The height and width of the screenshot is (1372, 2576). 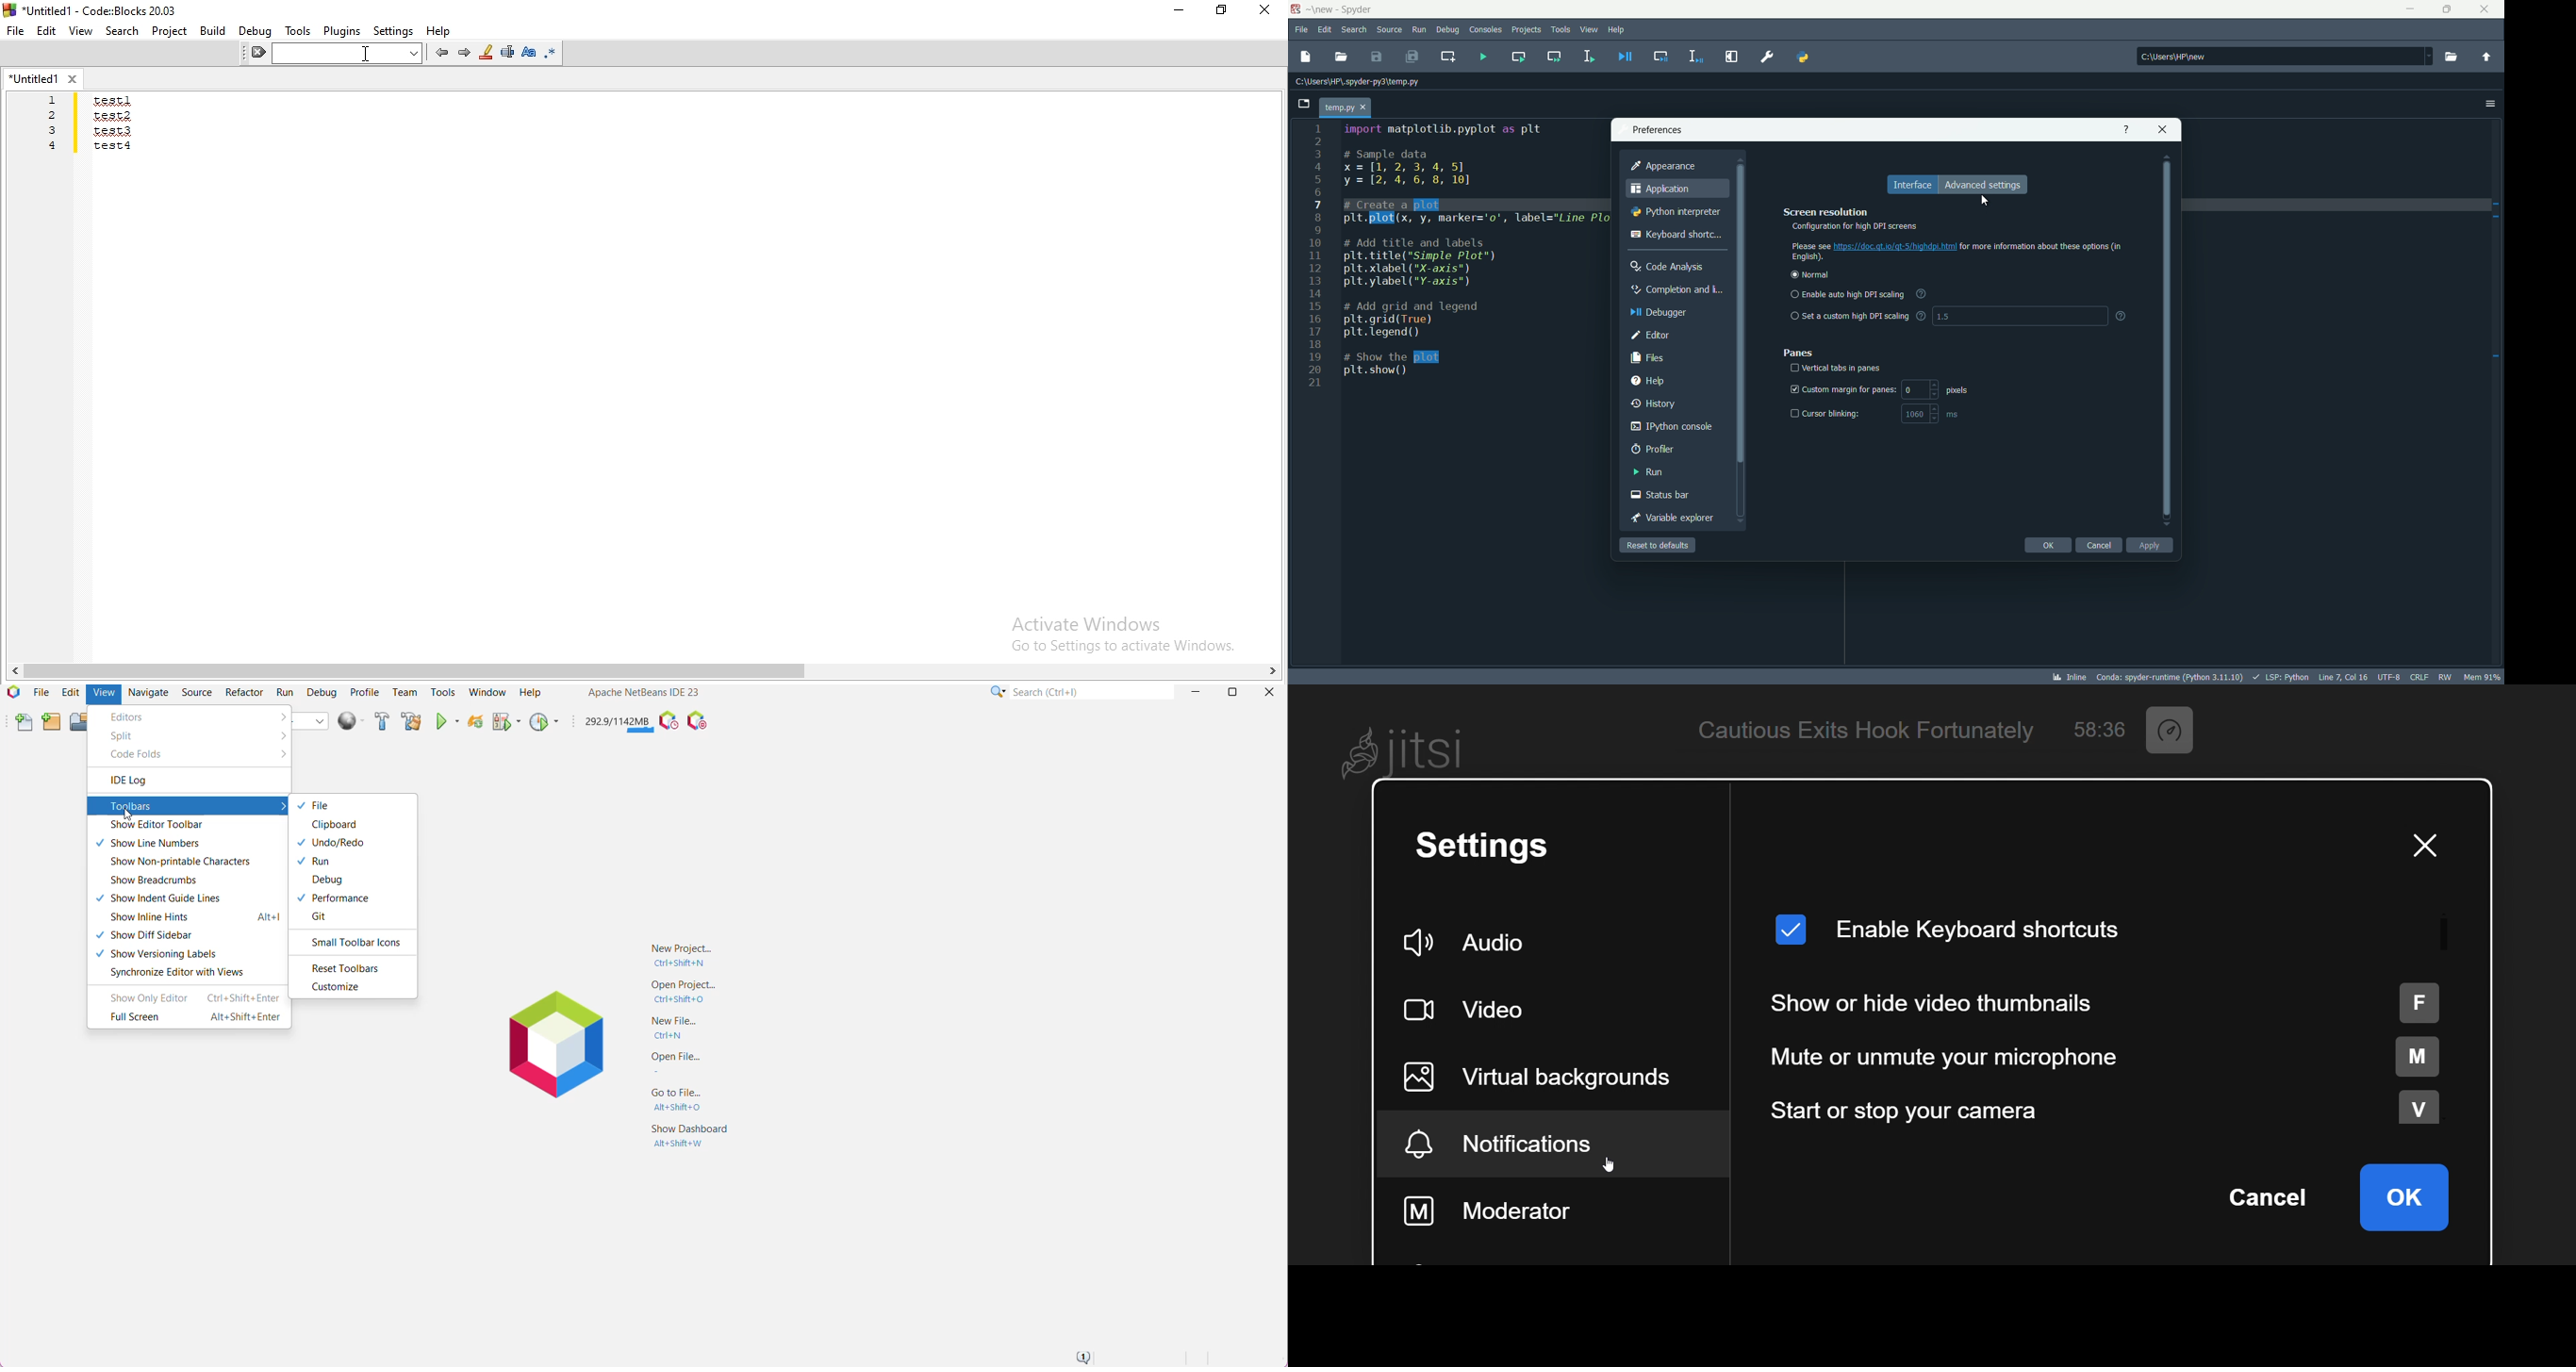 I want to click on memory usage, so click(x=2485, y=677).